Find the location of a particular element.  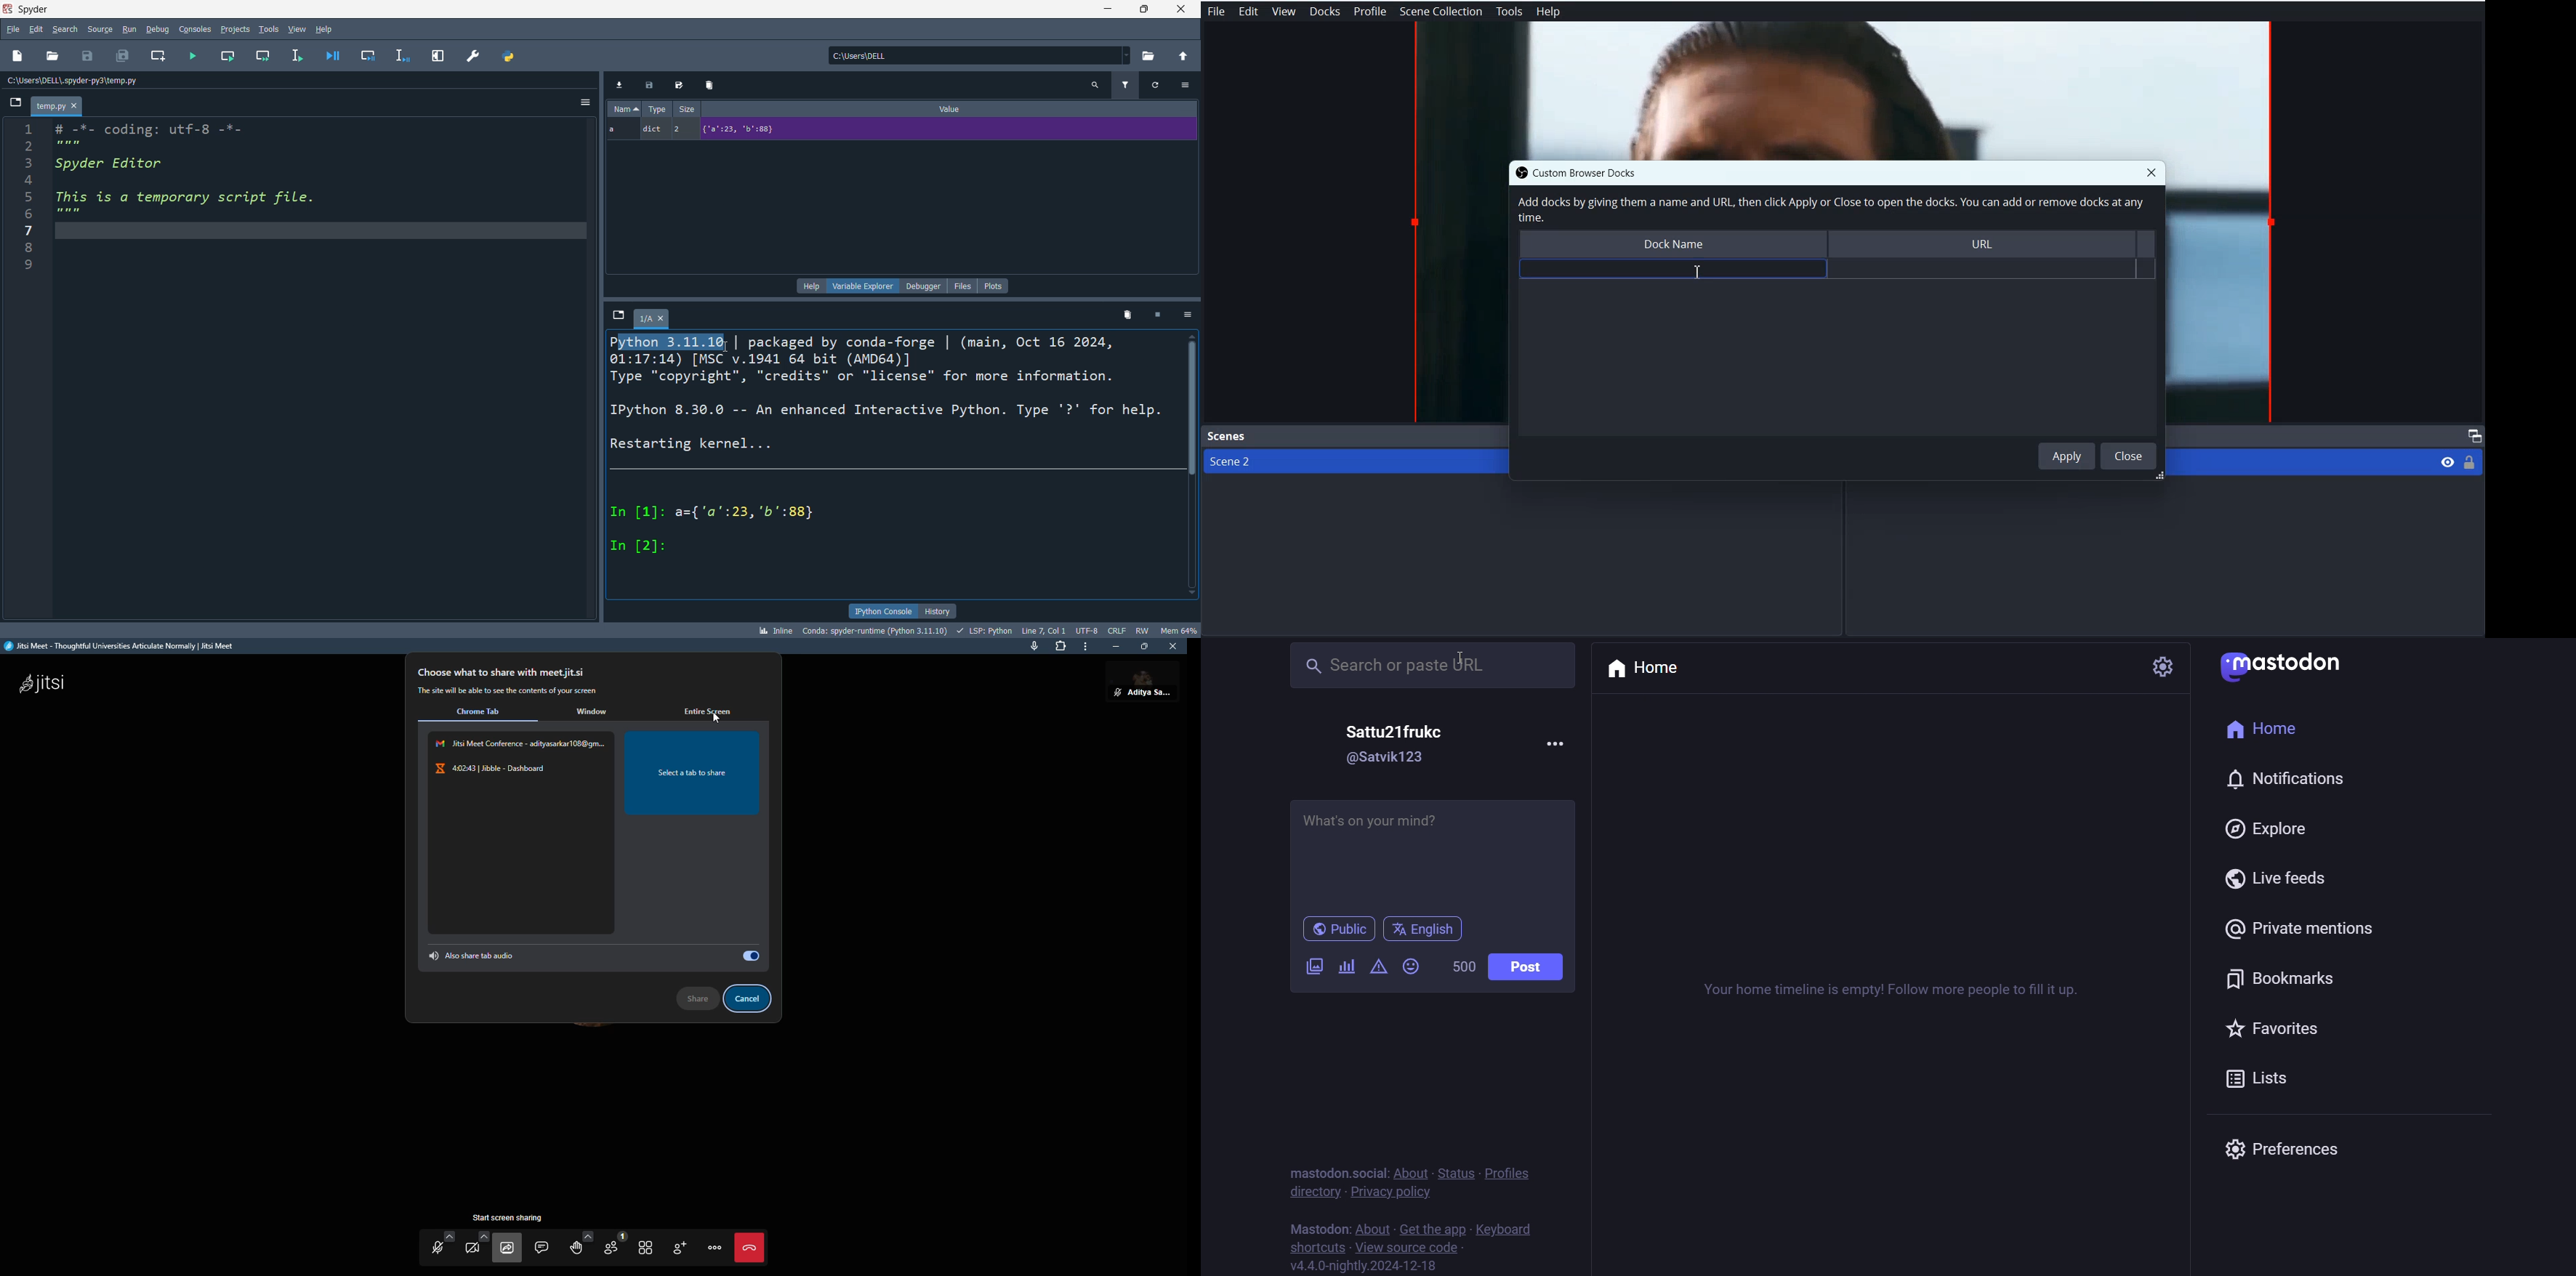

Edit is located at coordinates (1248, 11).